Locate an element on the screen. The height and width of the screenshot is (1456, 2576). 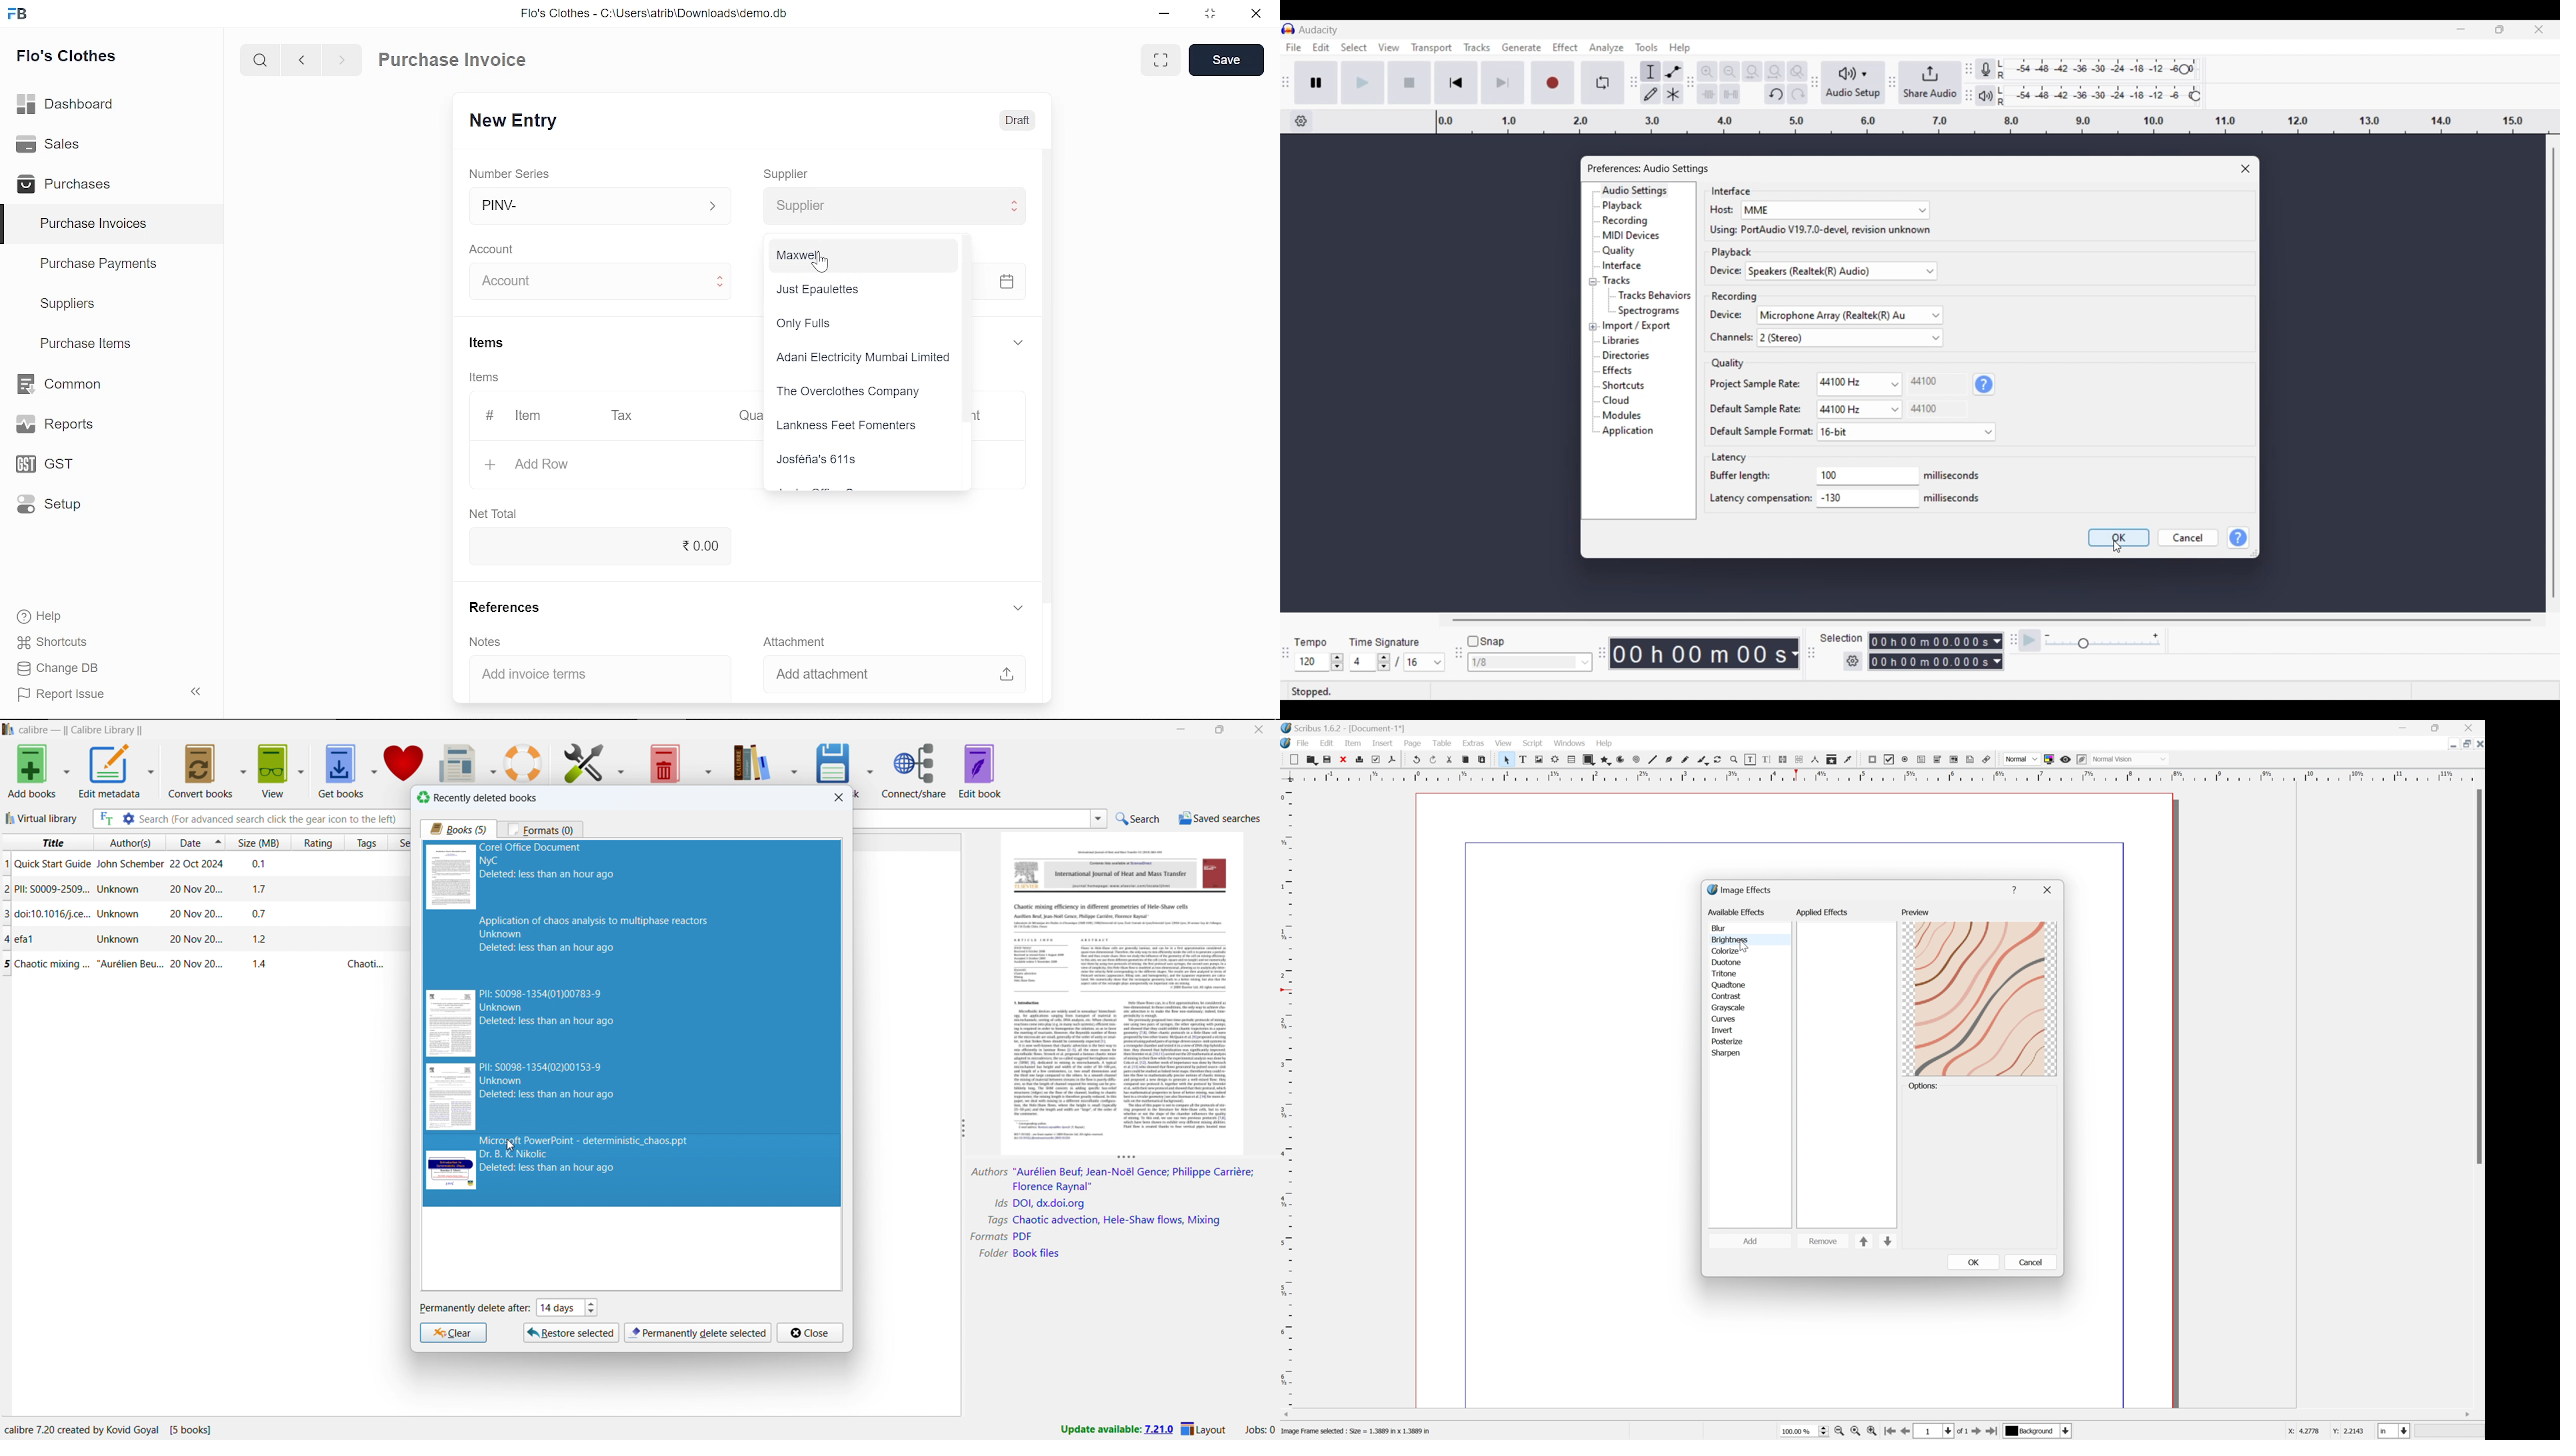
Skip to start/Select to start is located at coordinates (1456, 82).